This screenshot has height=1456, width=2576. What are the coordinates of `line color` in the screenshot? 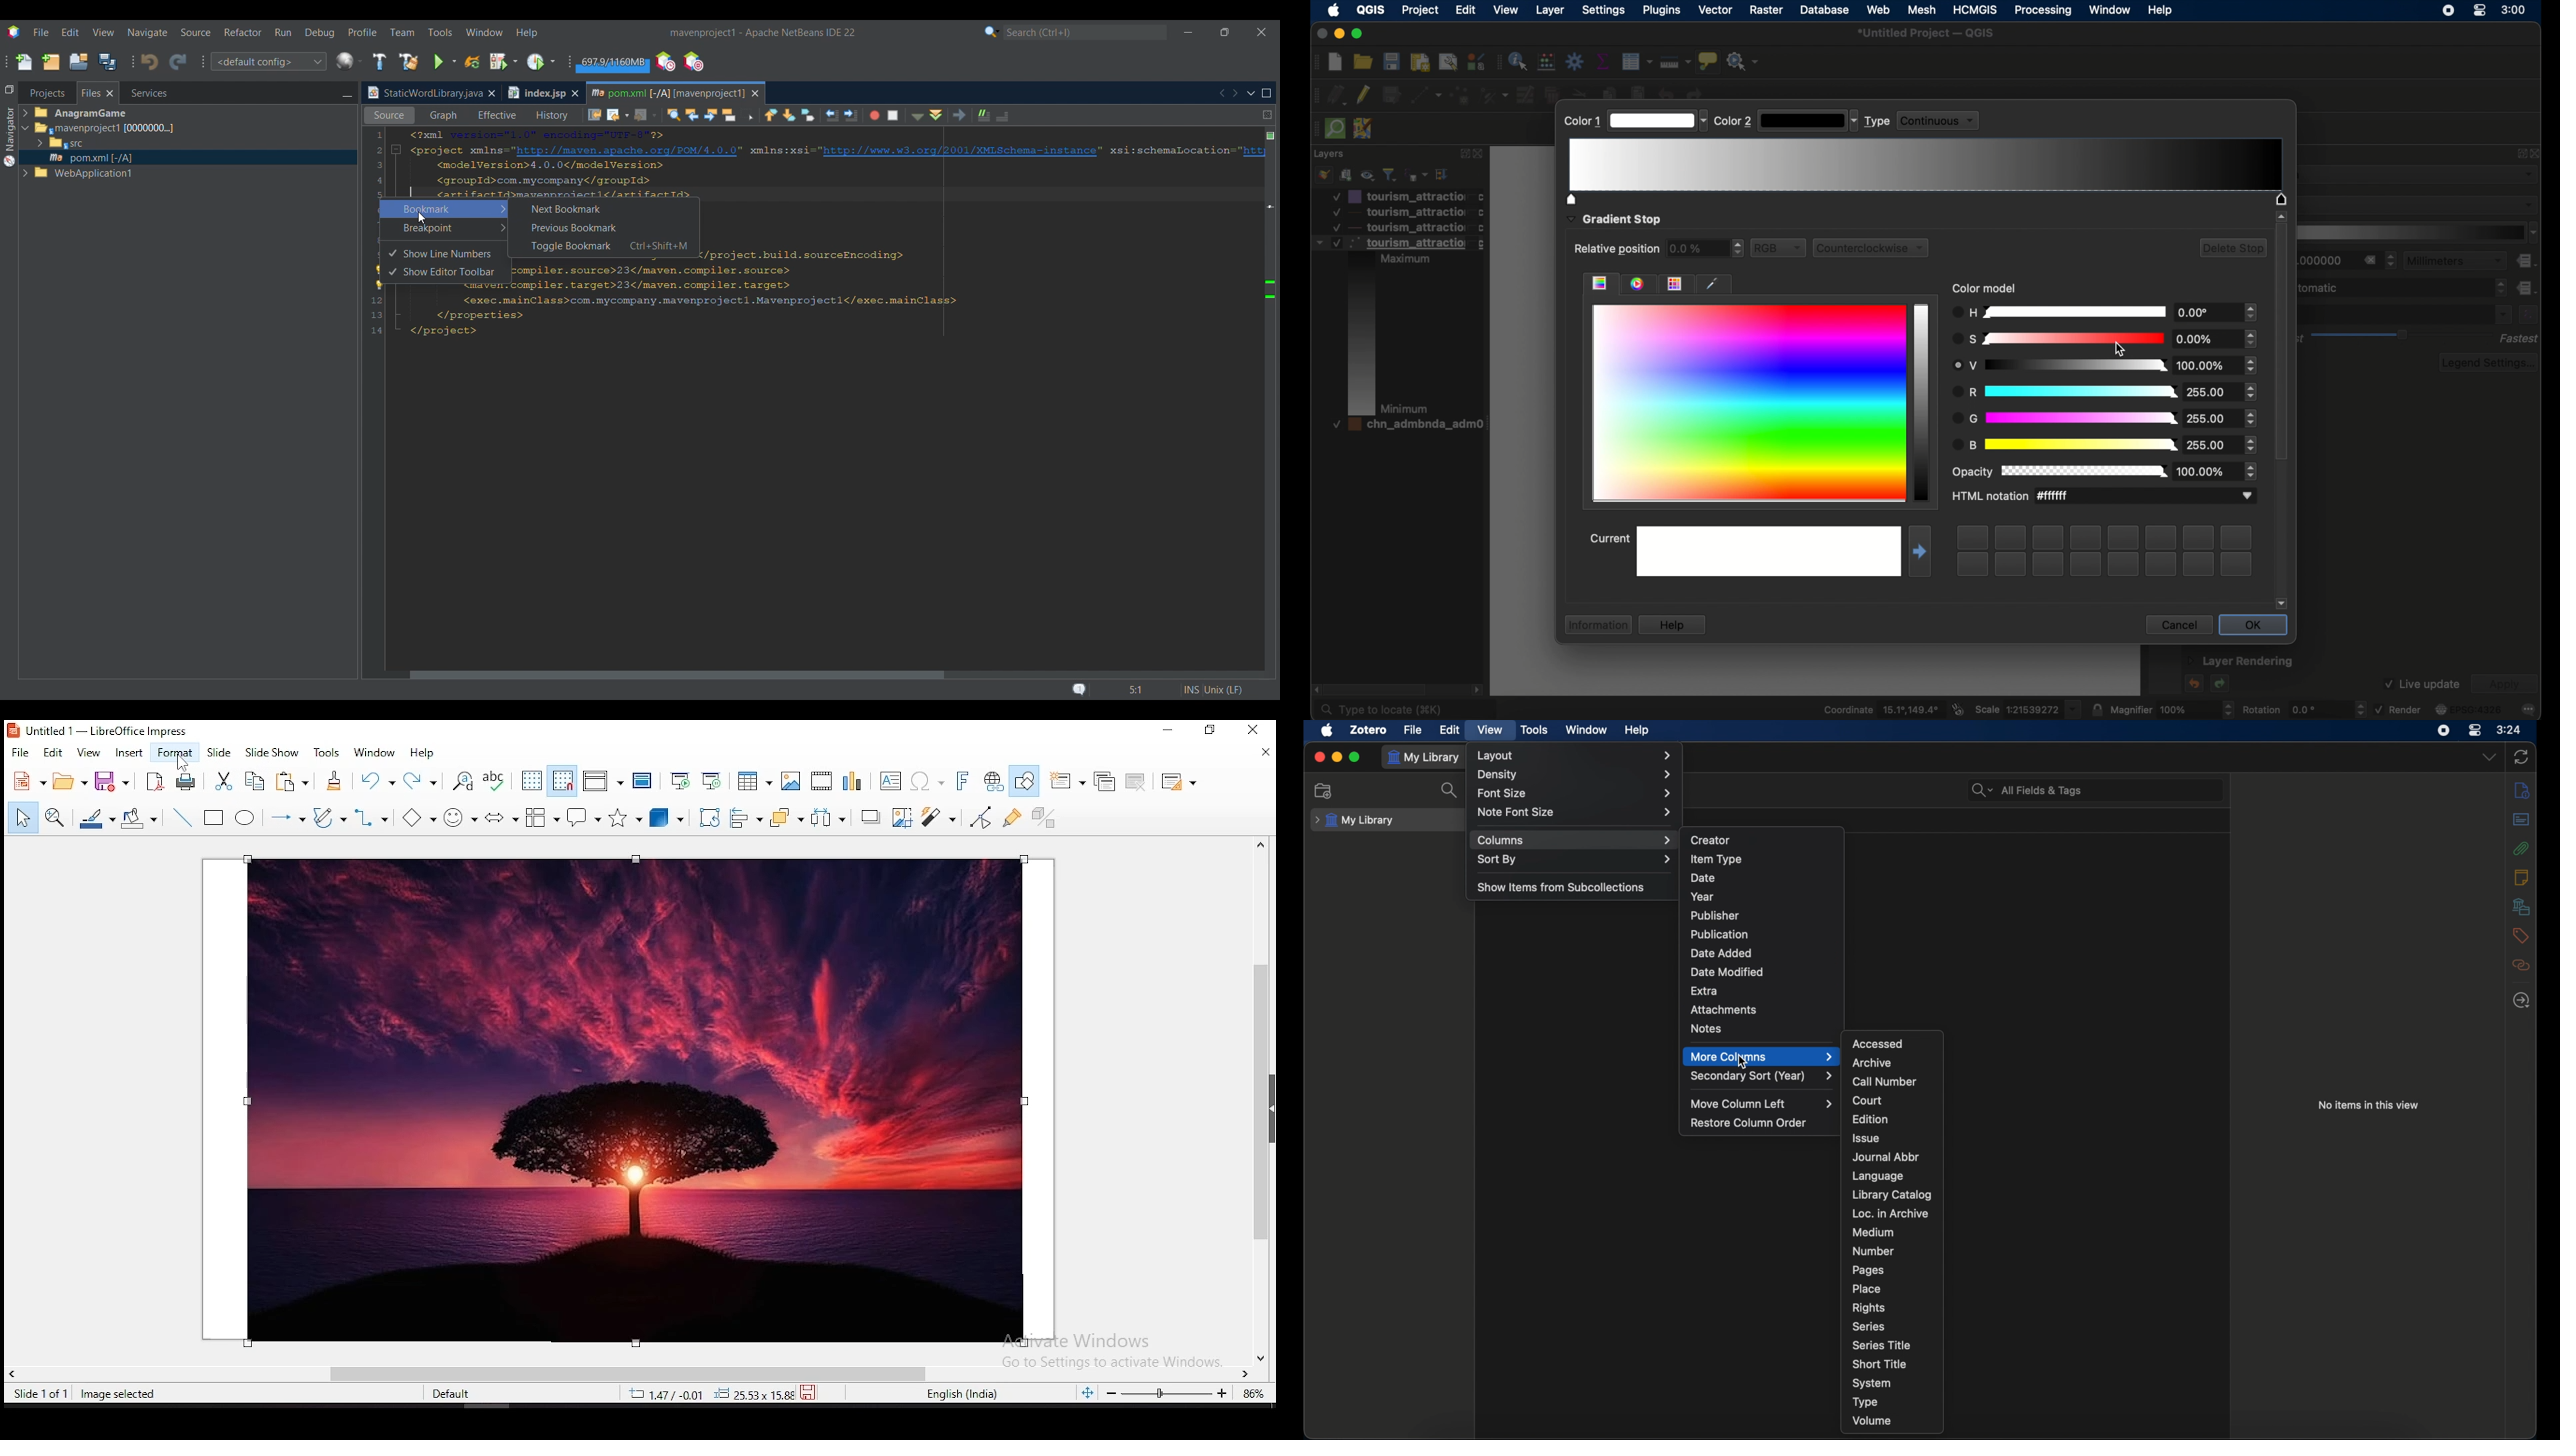 It's located at (97, 817).